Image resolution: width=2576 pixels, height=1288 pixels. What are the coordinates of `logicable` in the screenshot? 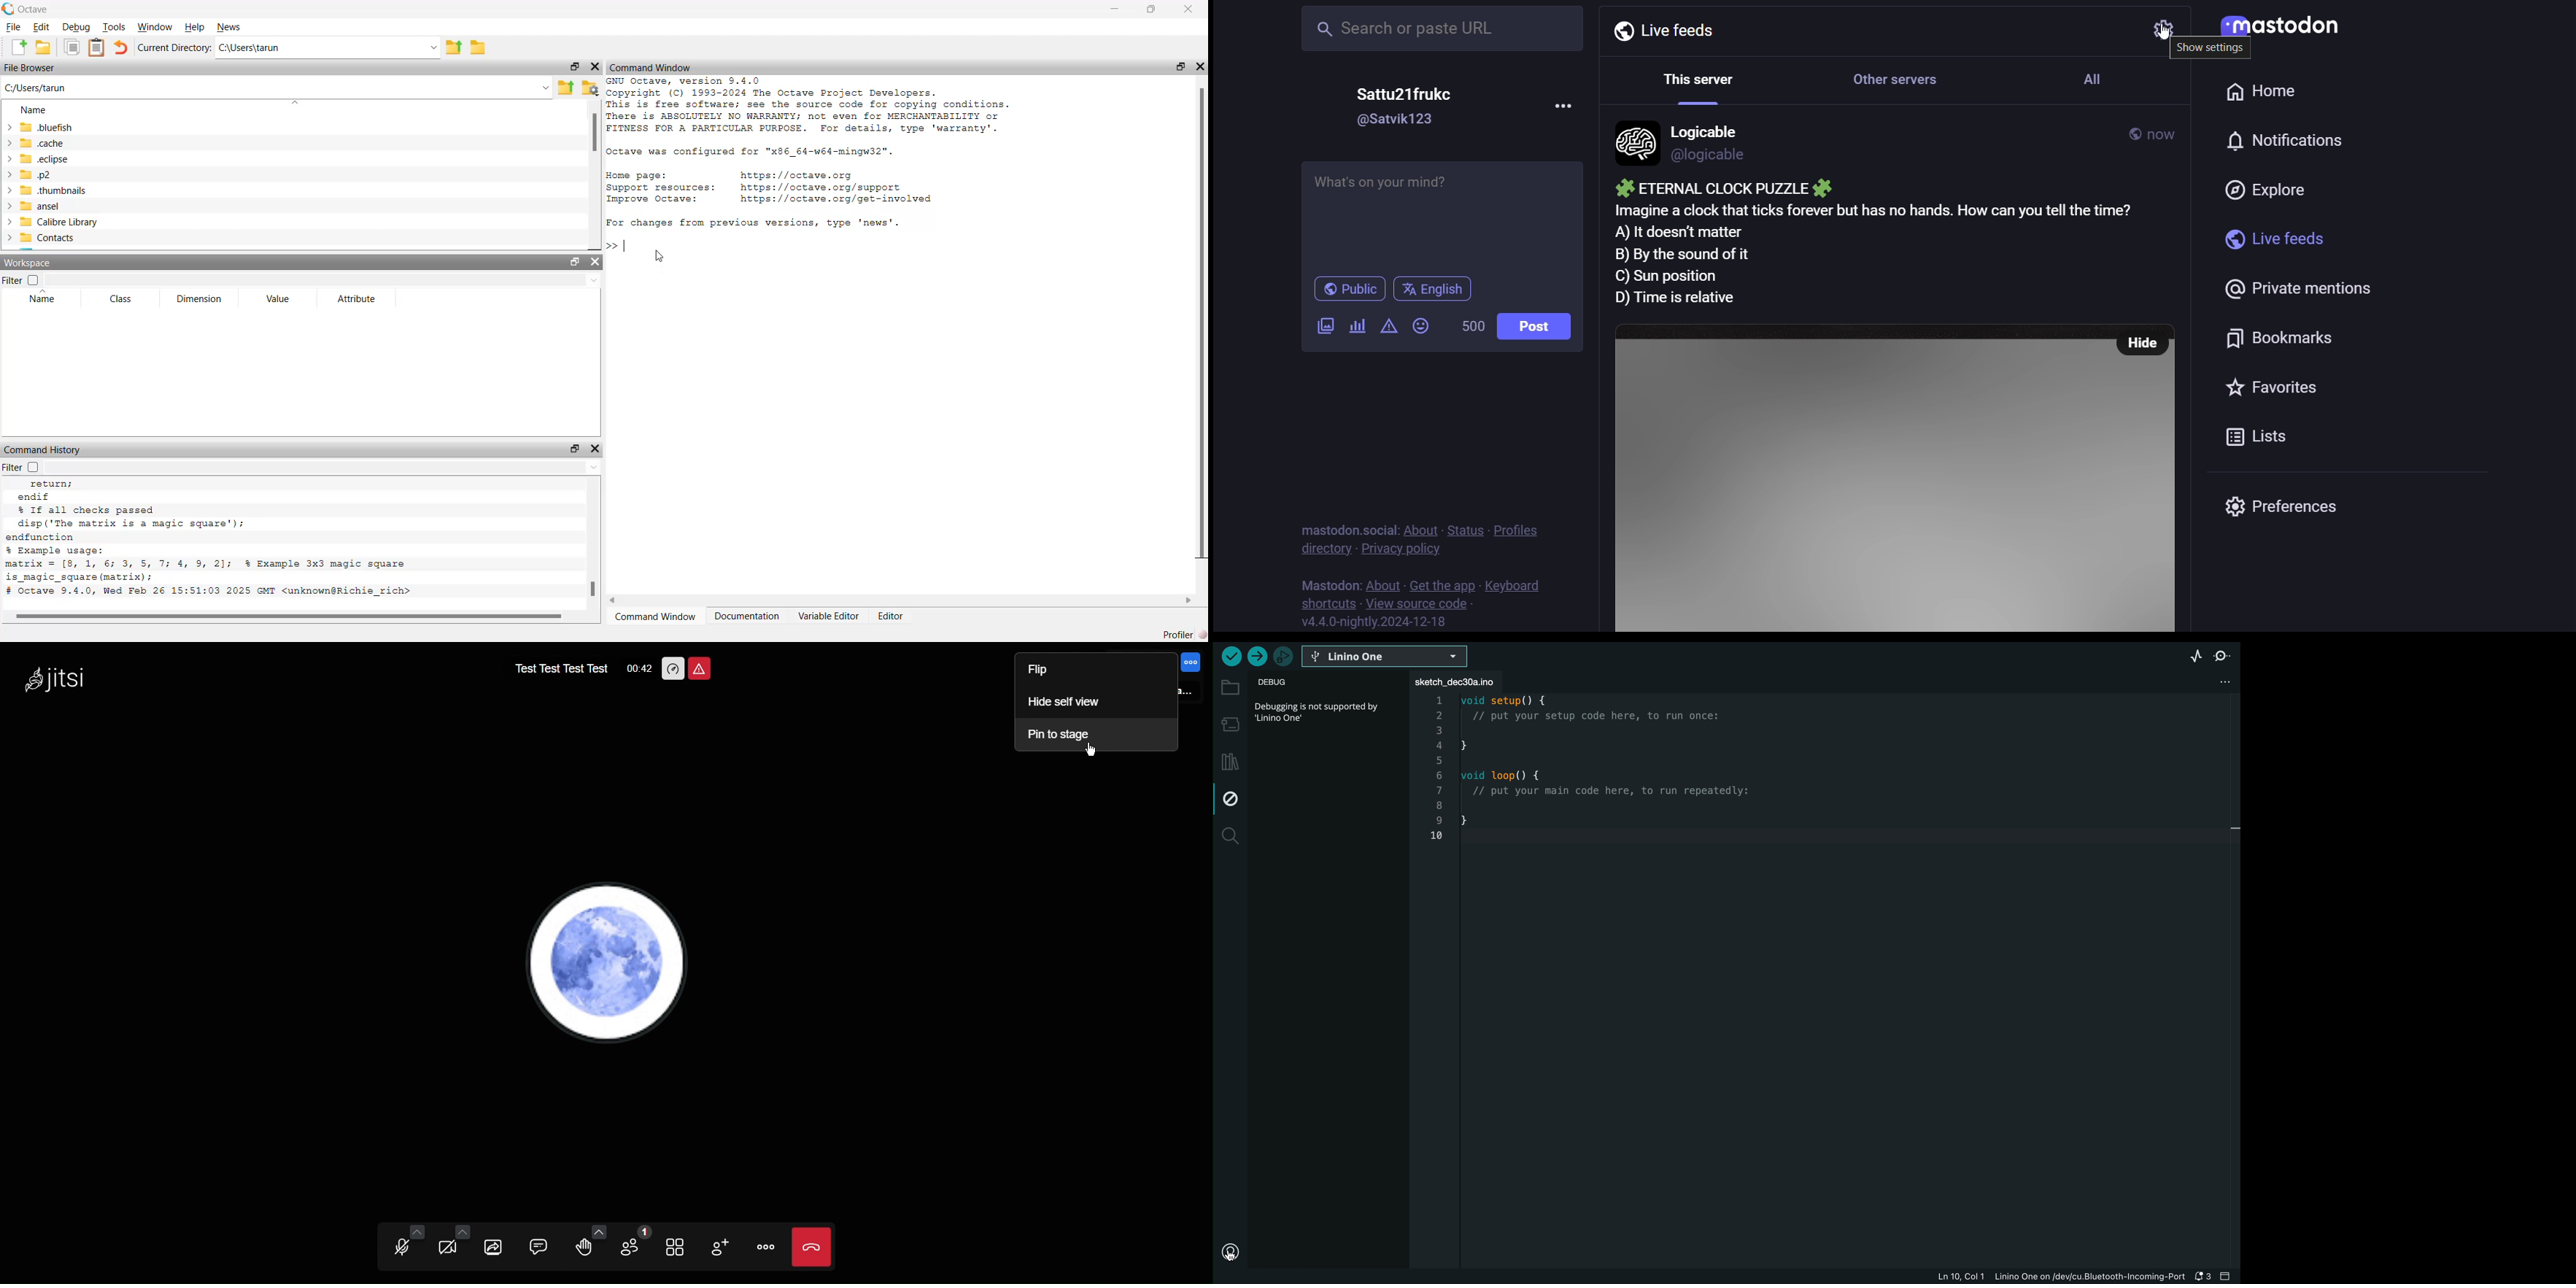 It's located at (1712, 130).